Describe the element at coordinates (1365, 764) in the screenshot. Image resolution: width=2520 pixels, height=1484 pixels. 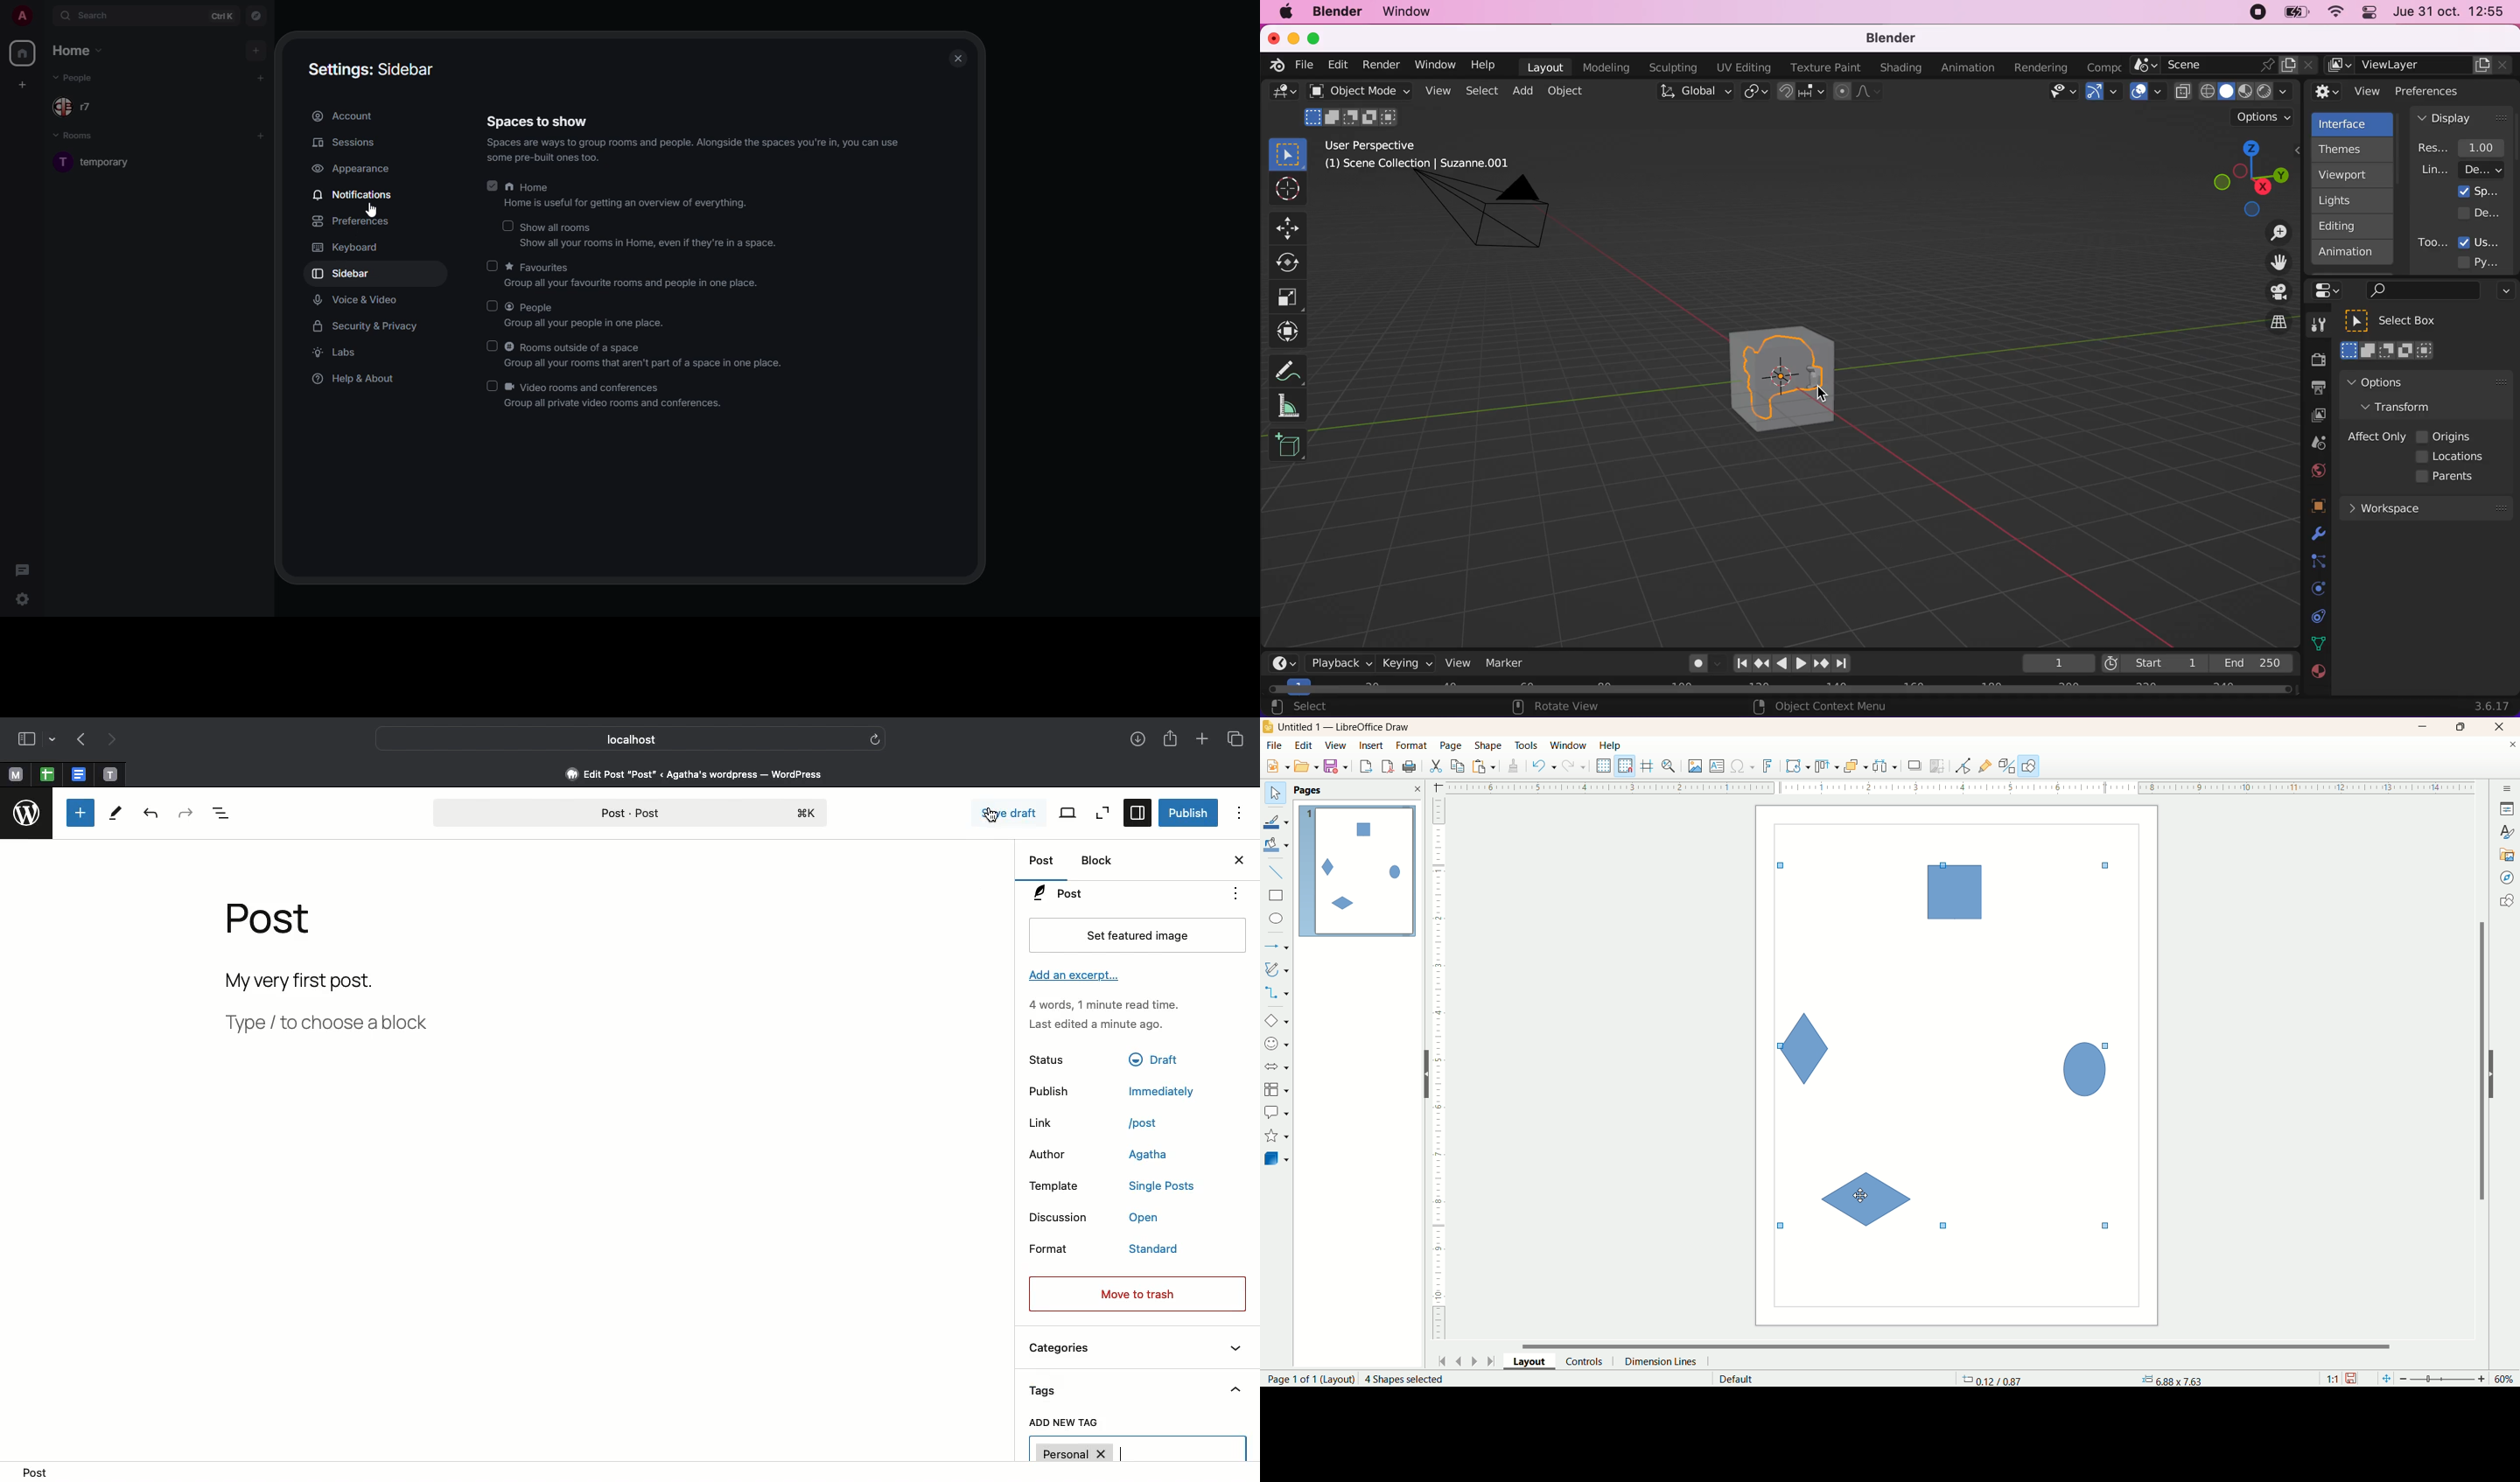
I see `export` at that location.